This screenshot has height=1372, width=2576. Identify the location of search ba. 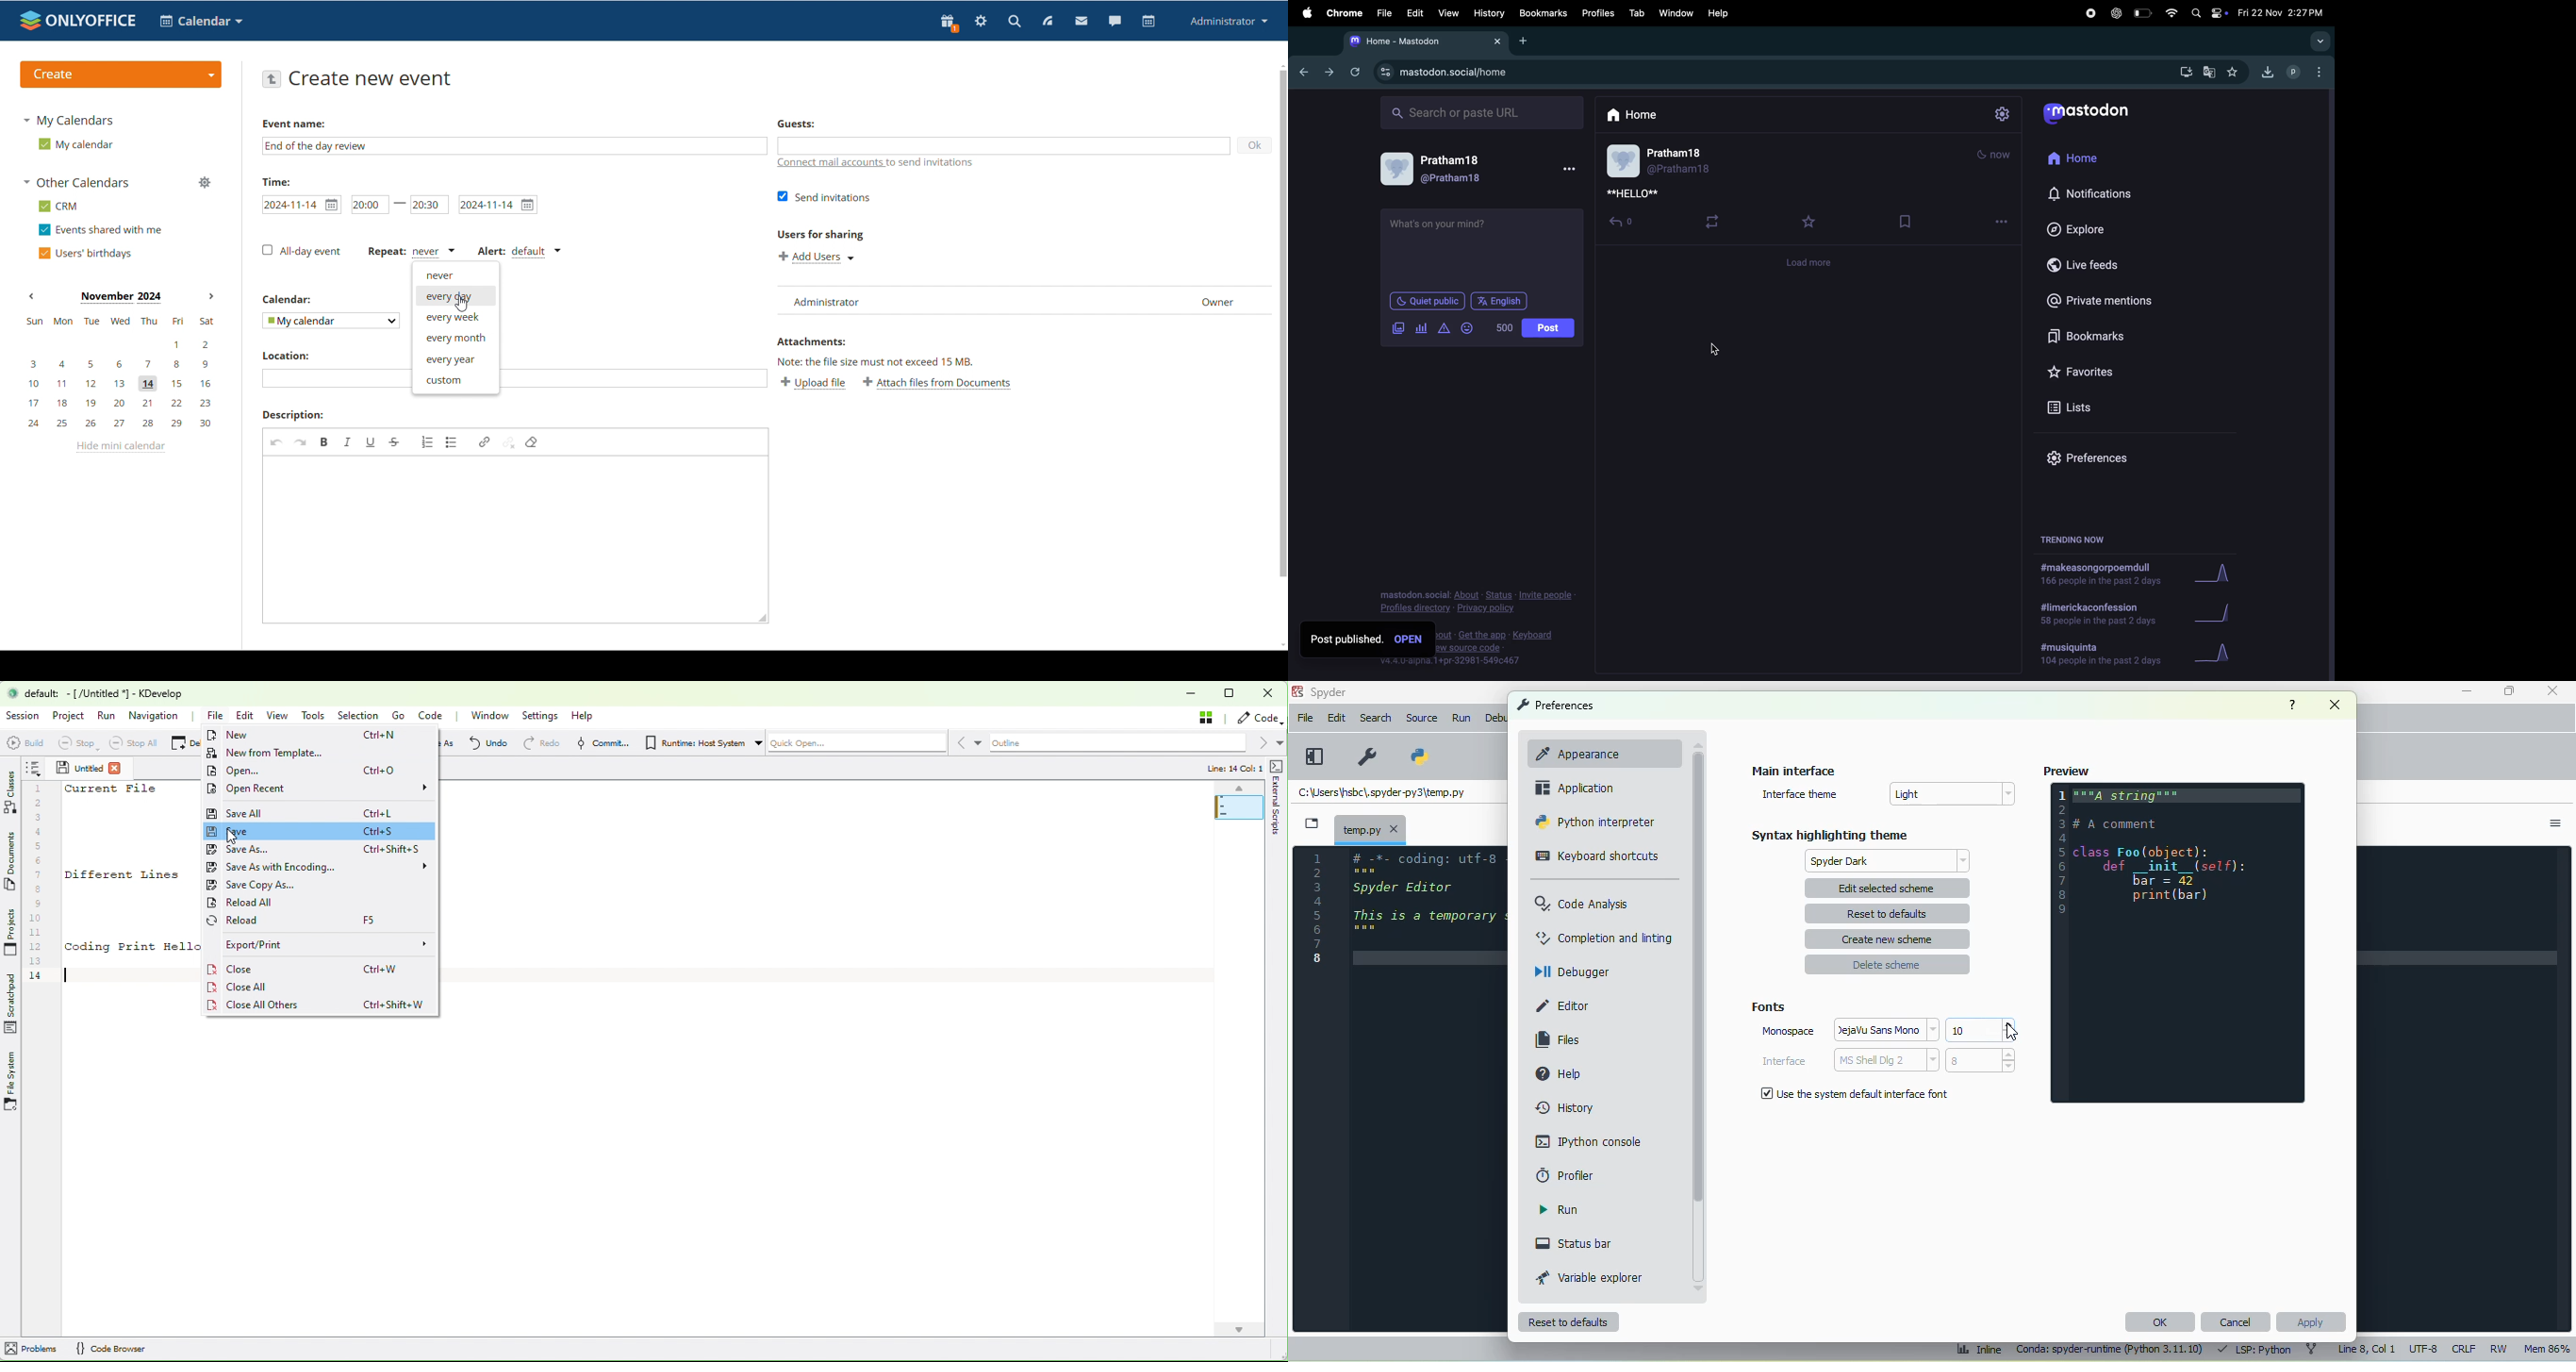
(1481, 112).